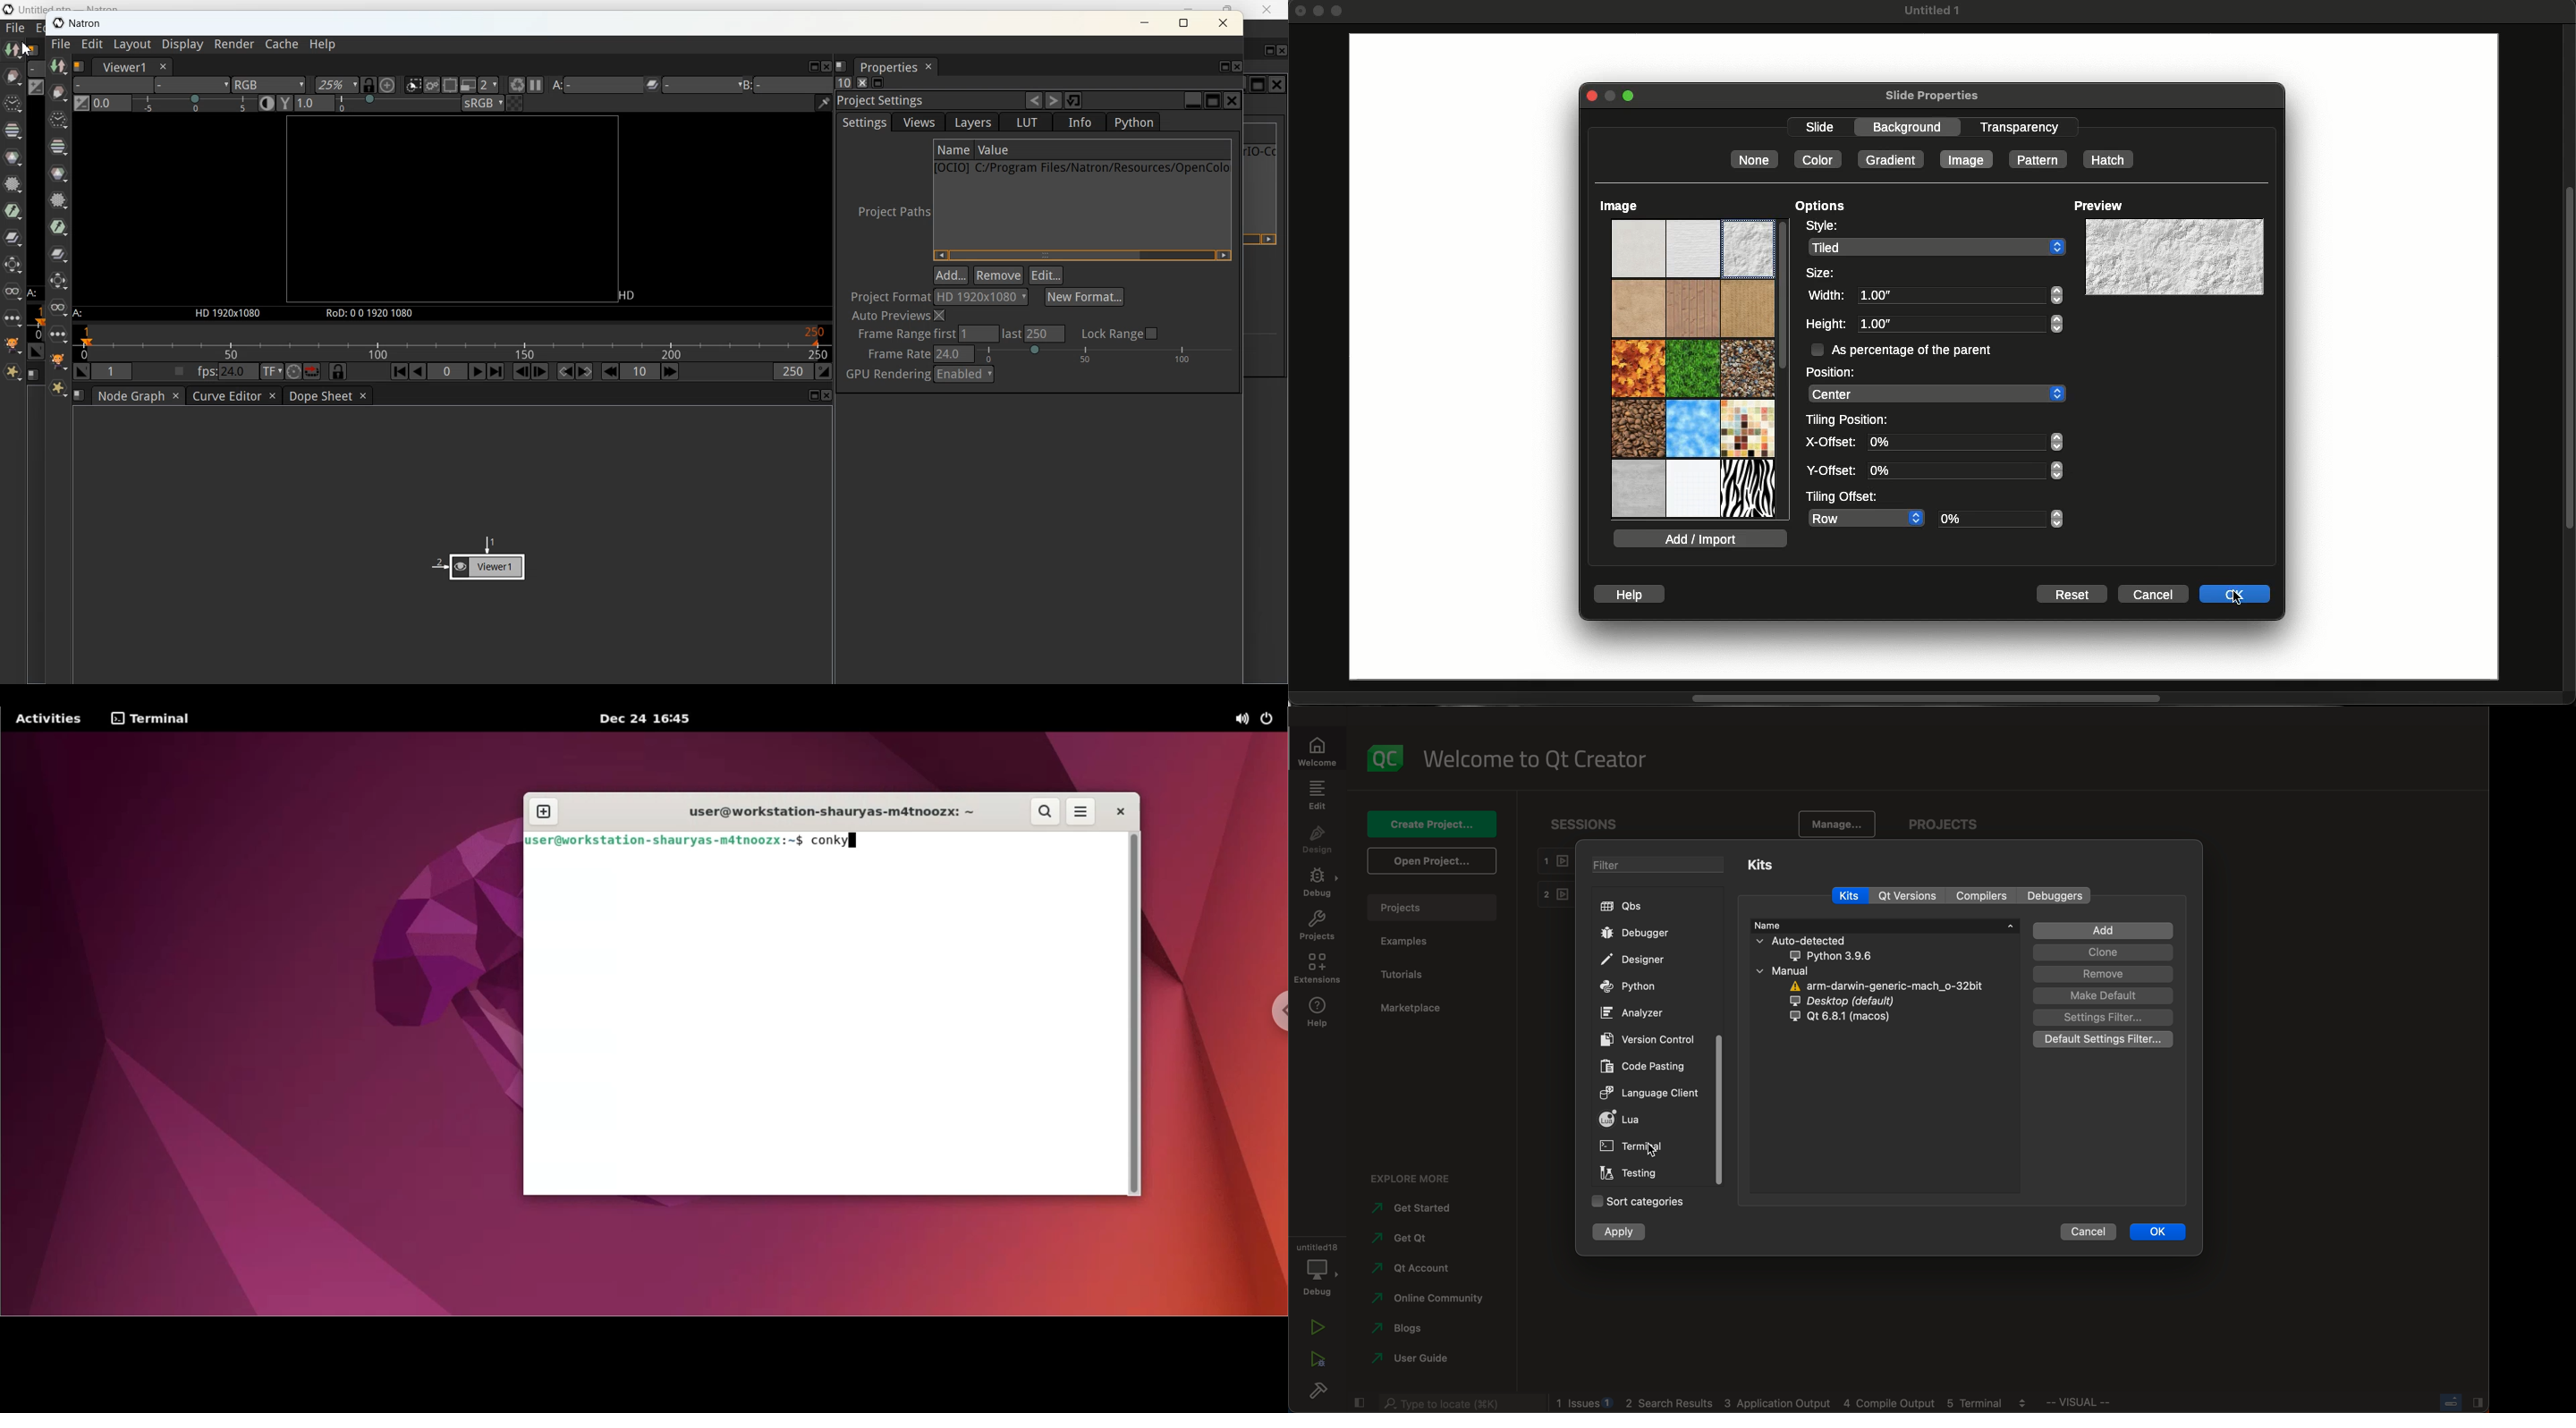 The image size is (2576, 1428). Describe the element at coordinates (1416, 1265) in the screenshot. I see `account` at that location.